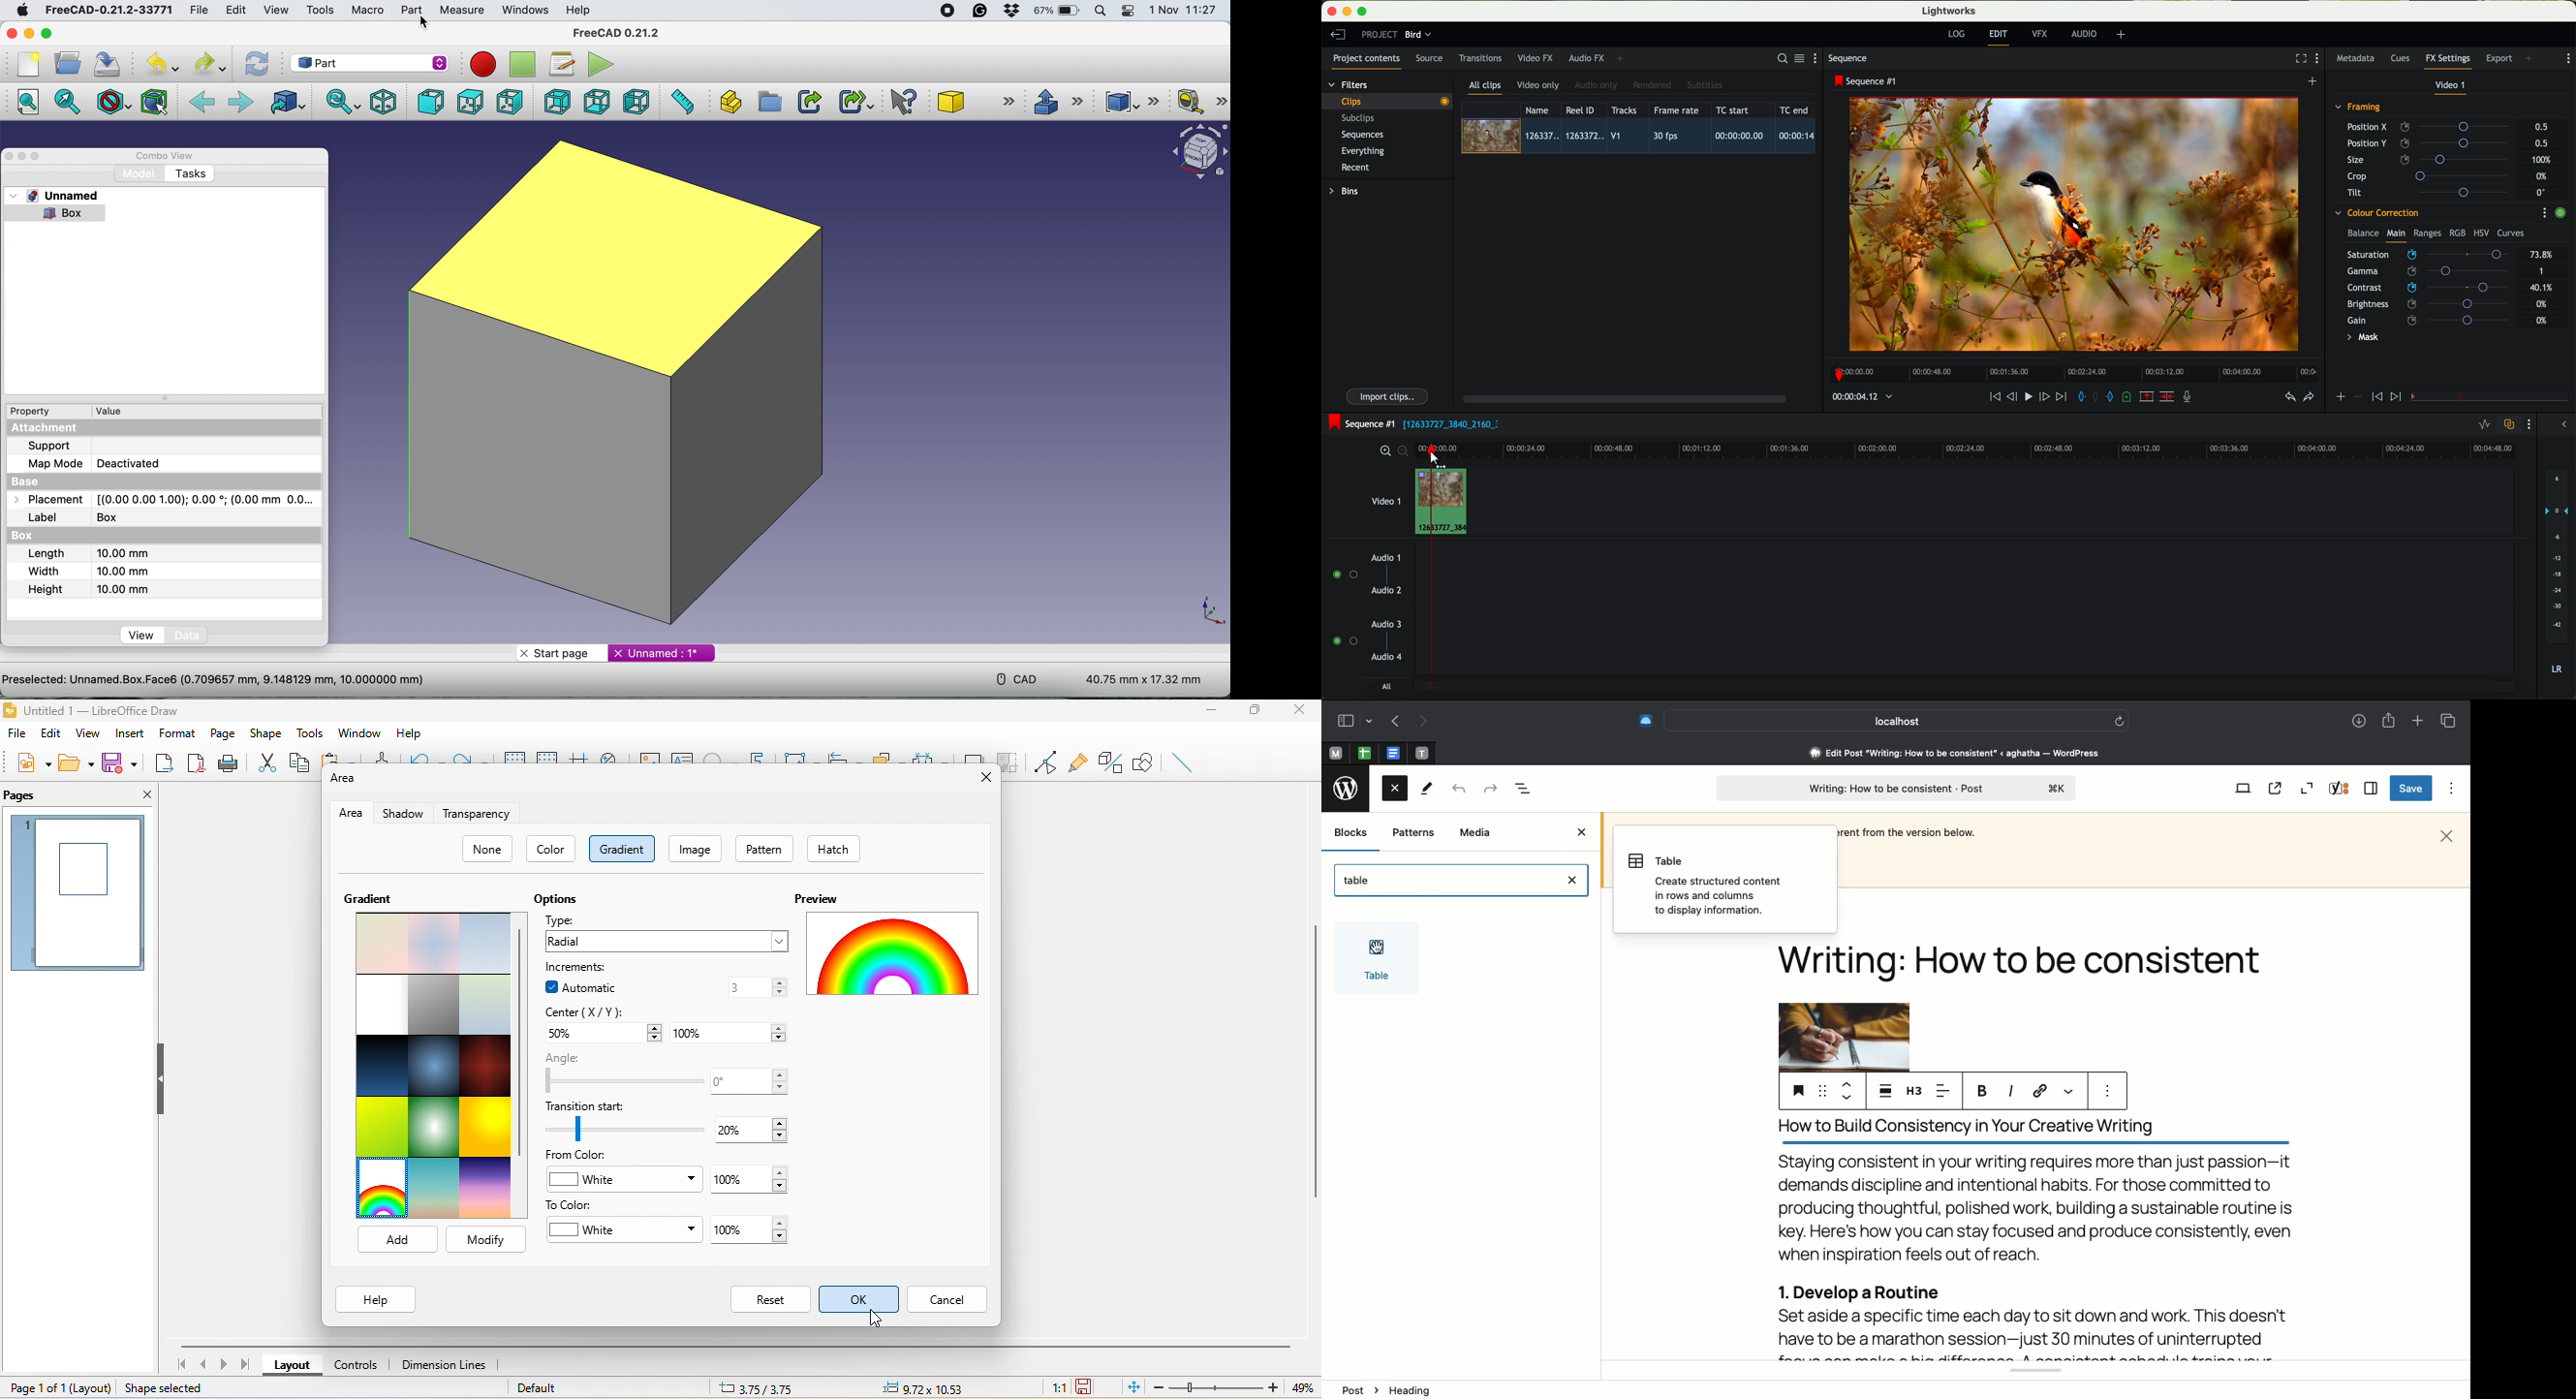  Describe the element at coordinates (1418, 35) in the screenshot. I see `bird` at that location.